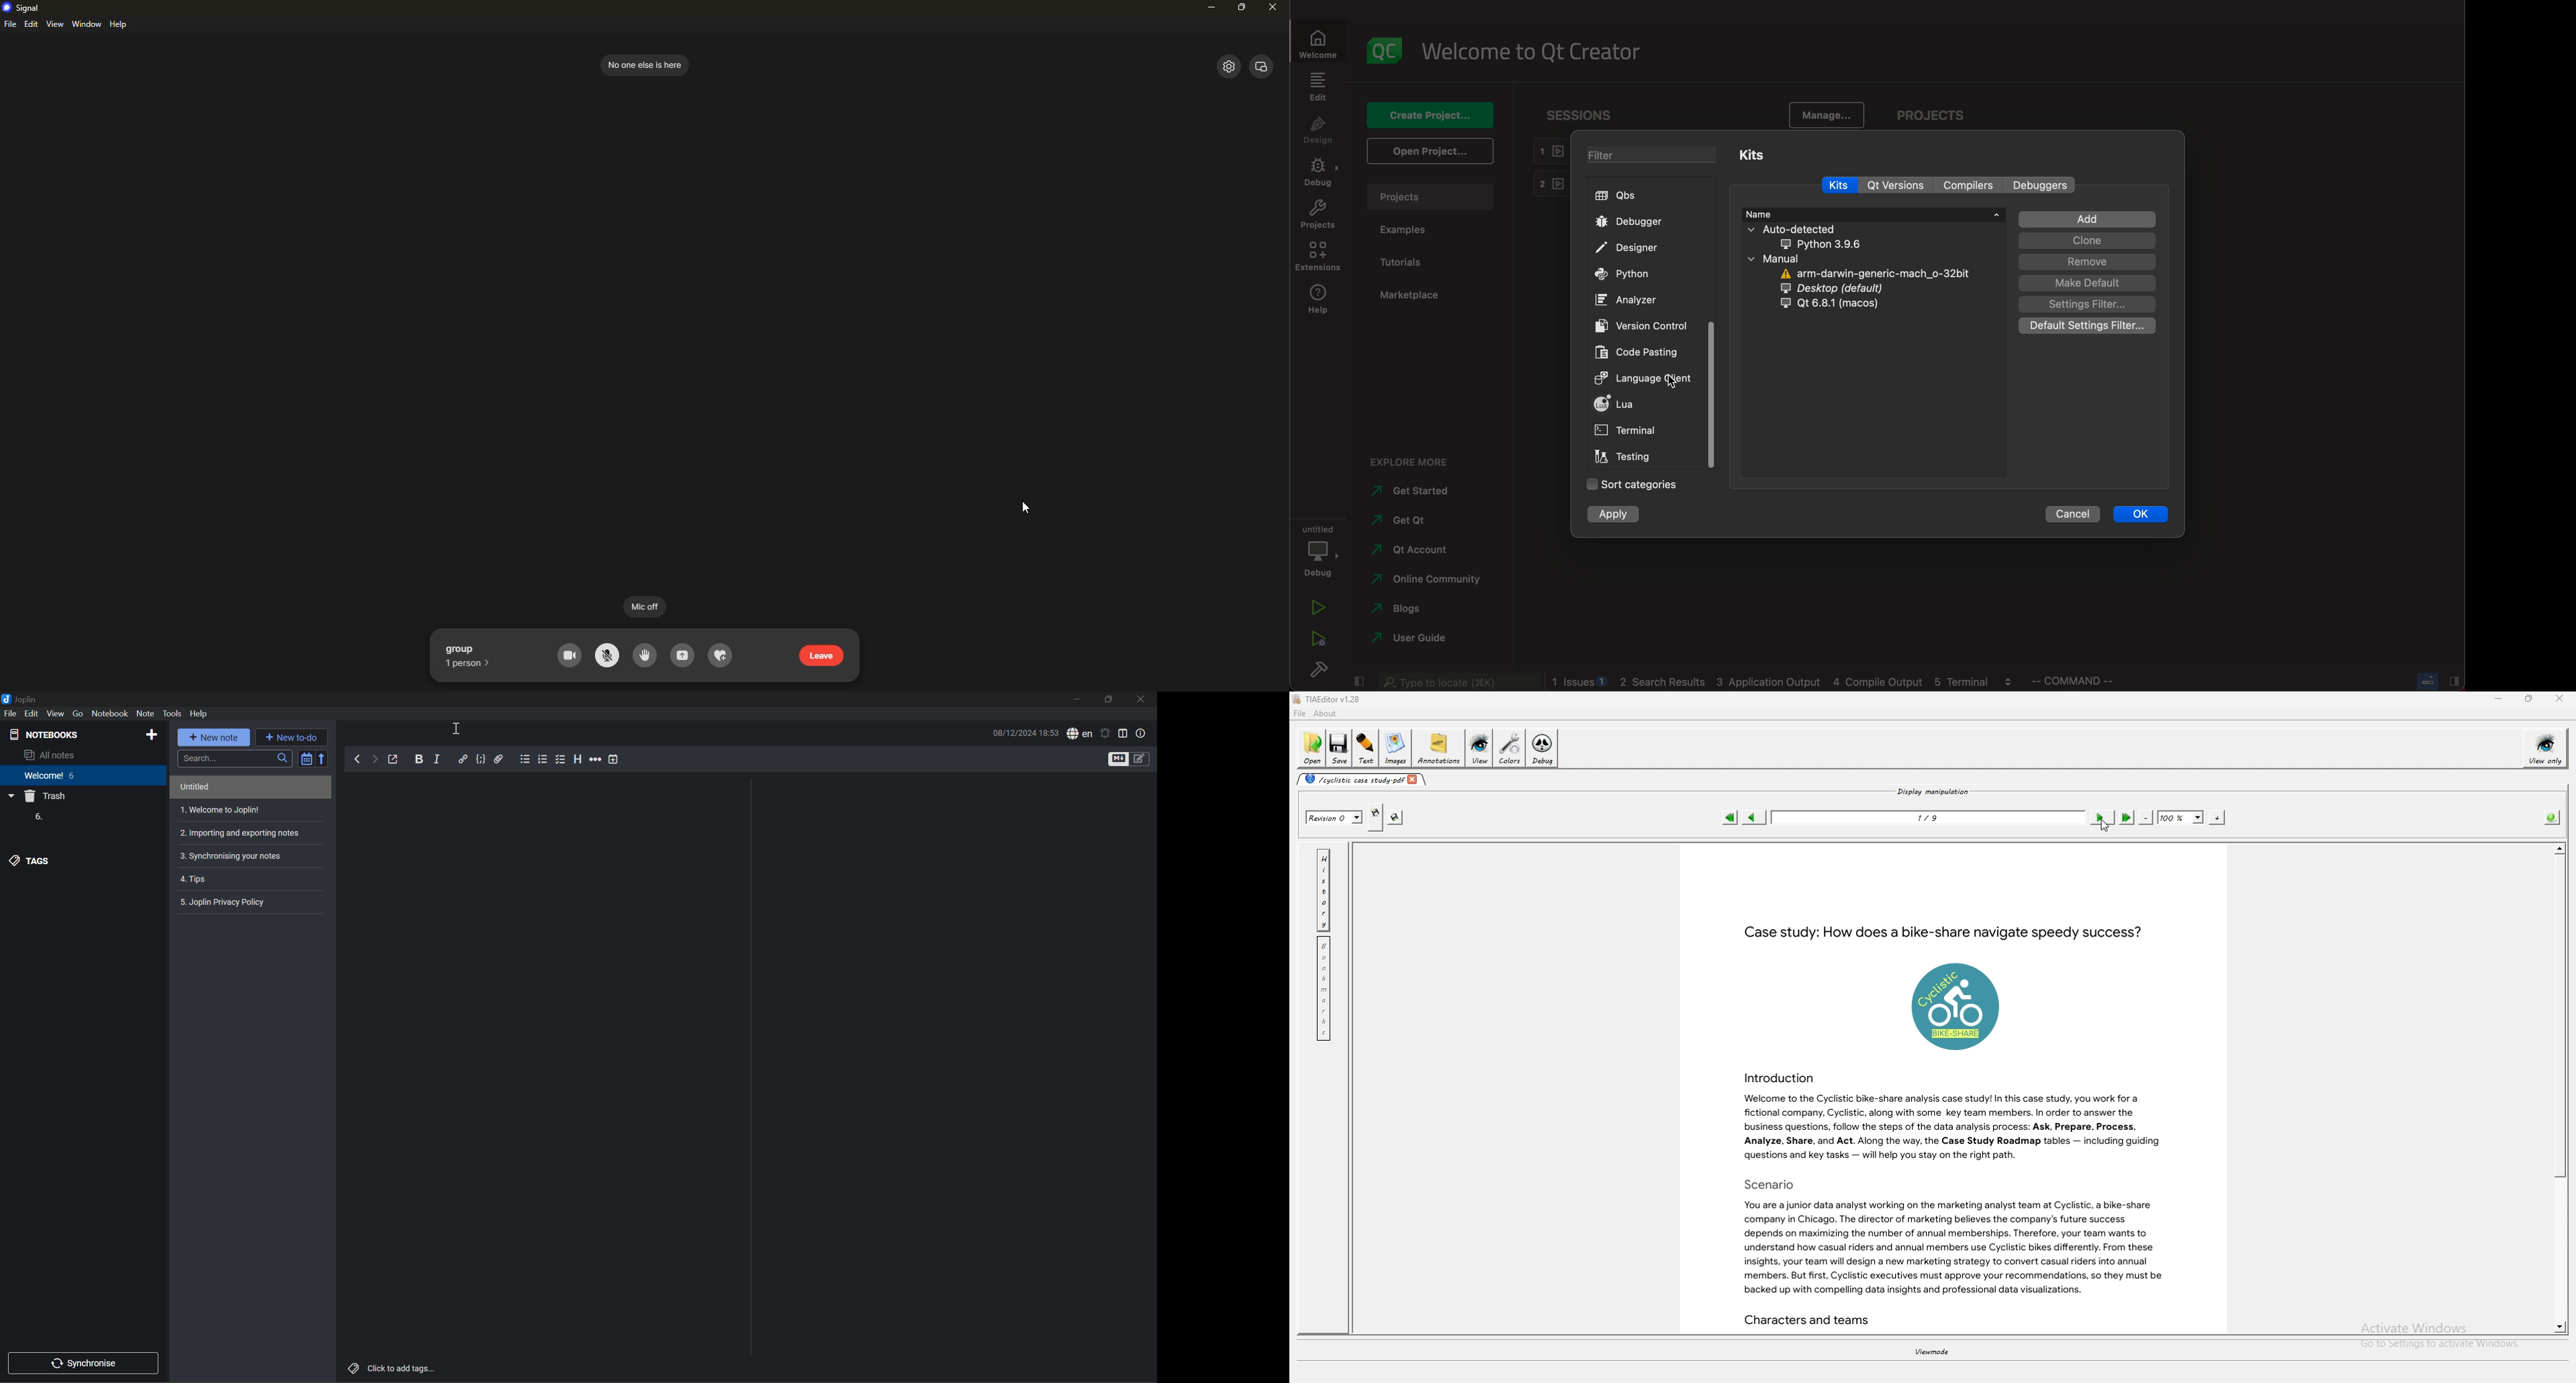 The width and height of the screenshot is (2576, 1400). What do you see at coordinates (1639, 351) in the screenshot?
I see `code` at bounding box center [1639, 351].